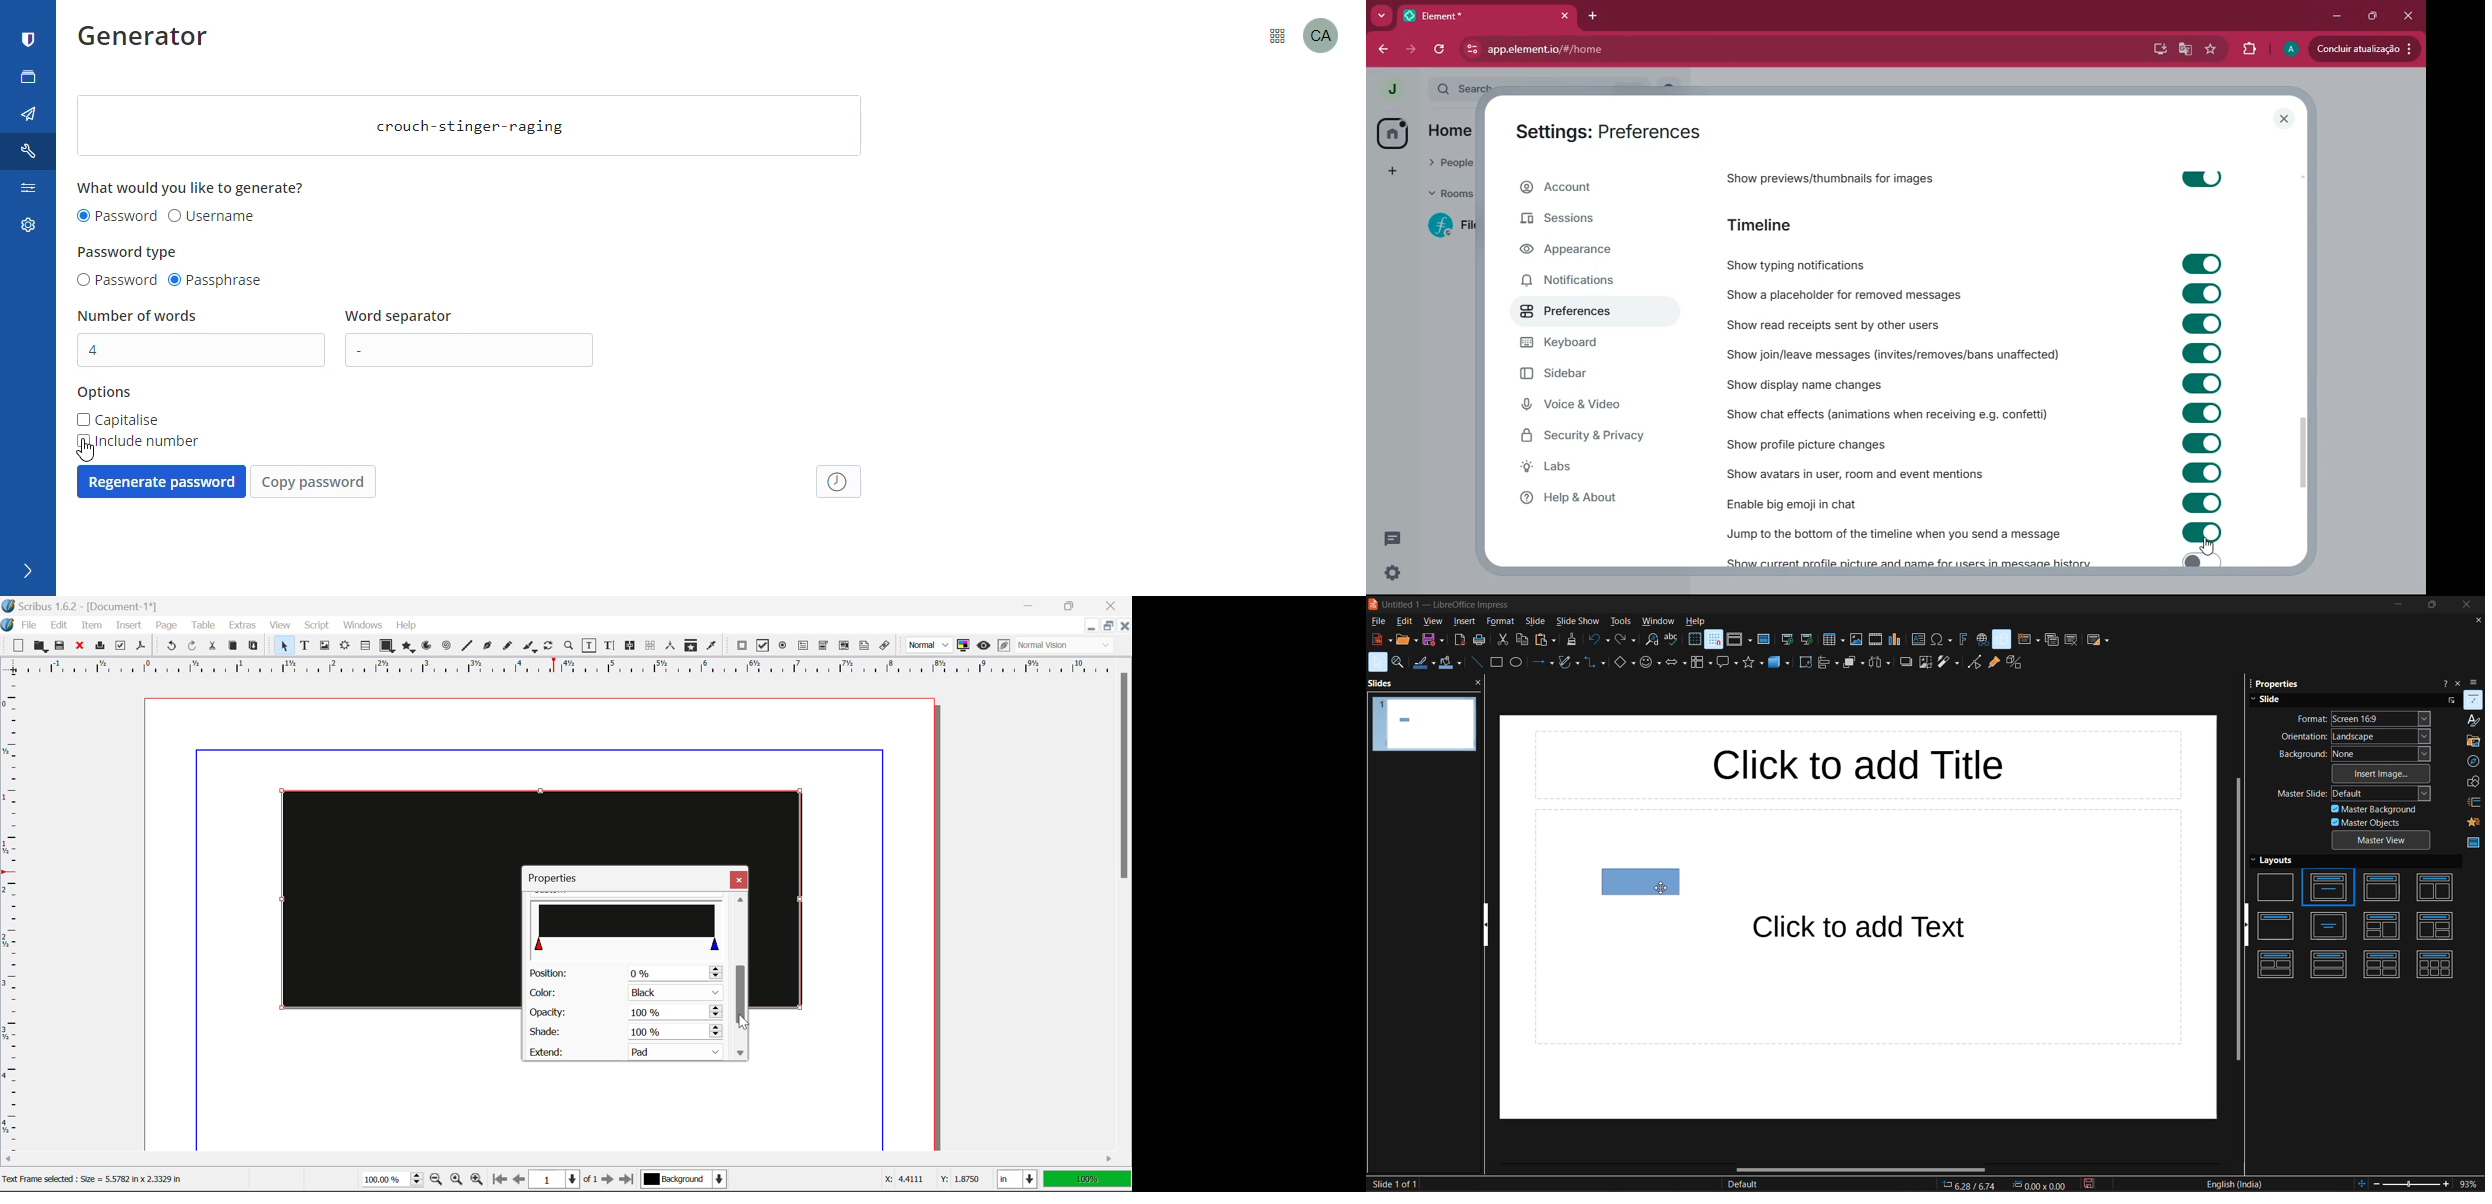 Image resolution: width=2492 pixels, height=1204 pixels. What do you see at coordinates (254, 646) in the screenshot?
I see `Paste` at bounding box center [254, 646].